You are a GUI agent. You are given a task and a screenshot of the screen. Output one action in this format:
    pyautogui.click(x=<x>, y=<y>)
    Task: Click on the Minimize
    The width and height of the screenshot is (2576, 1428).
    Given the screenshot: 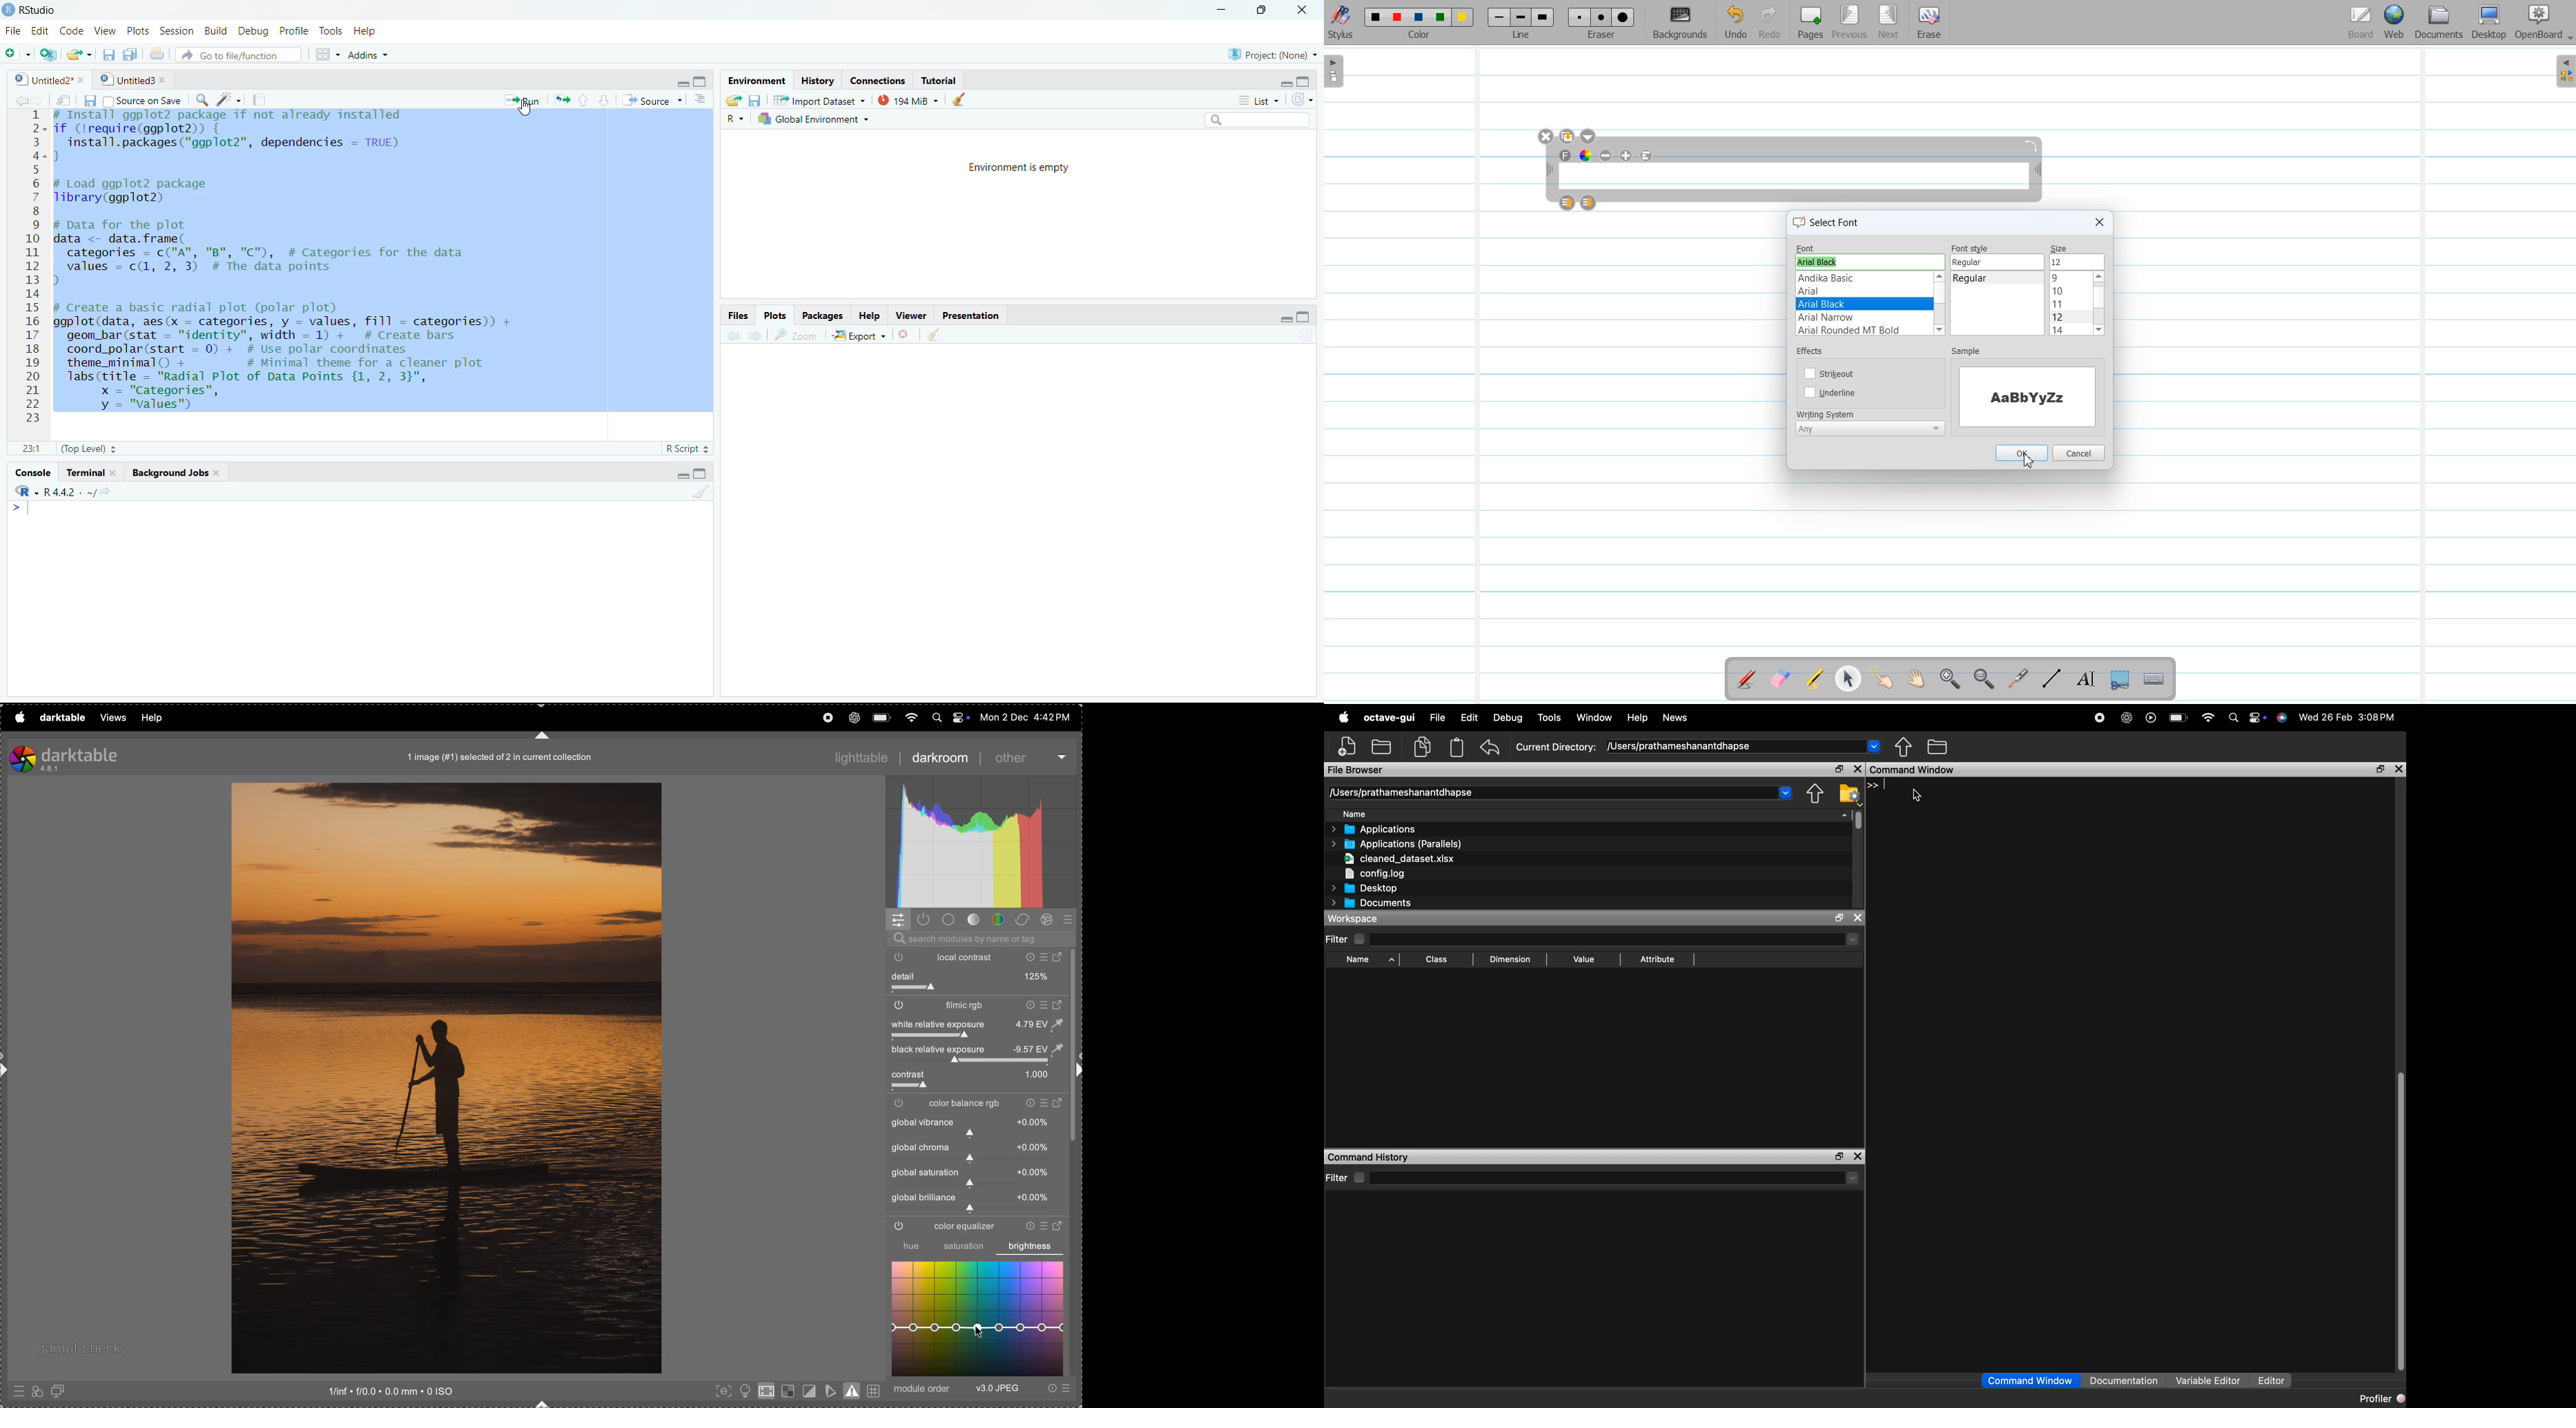 What is the action you would take?
    pyautogui.click(x=681, y=83)
    